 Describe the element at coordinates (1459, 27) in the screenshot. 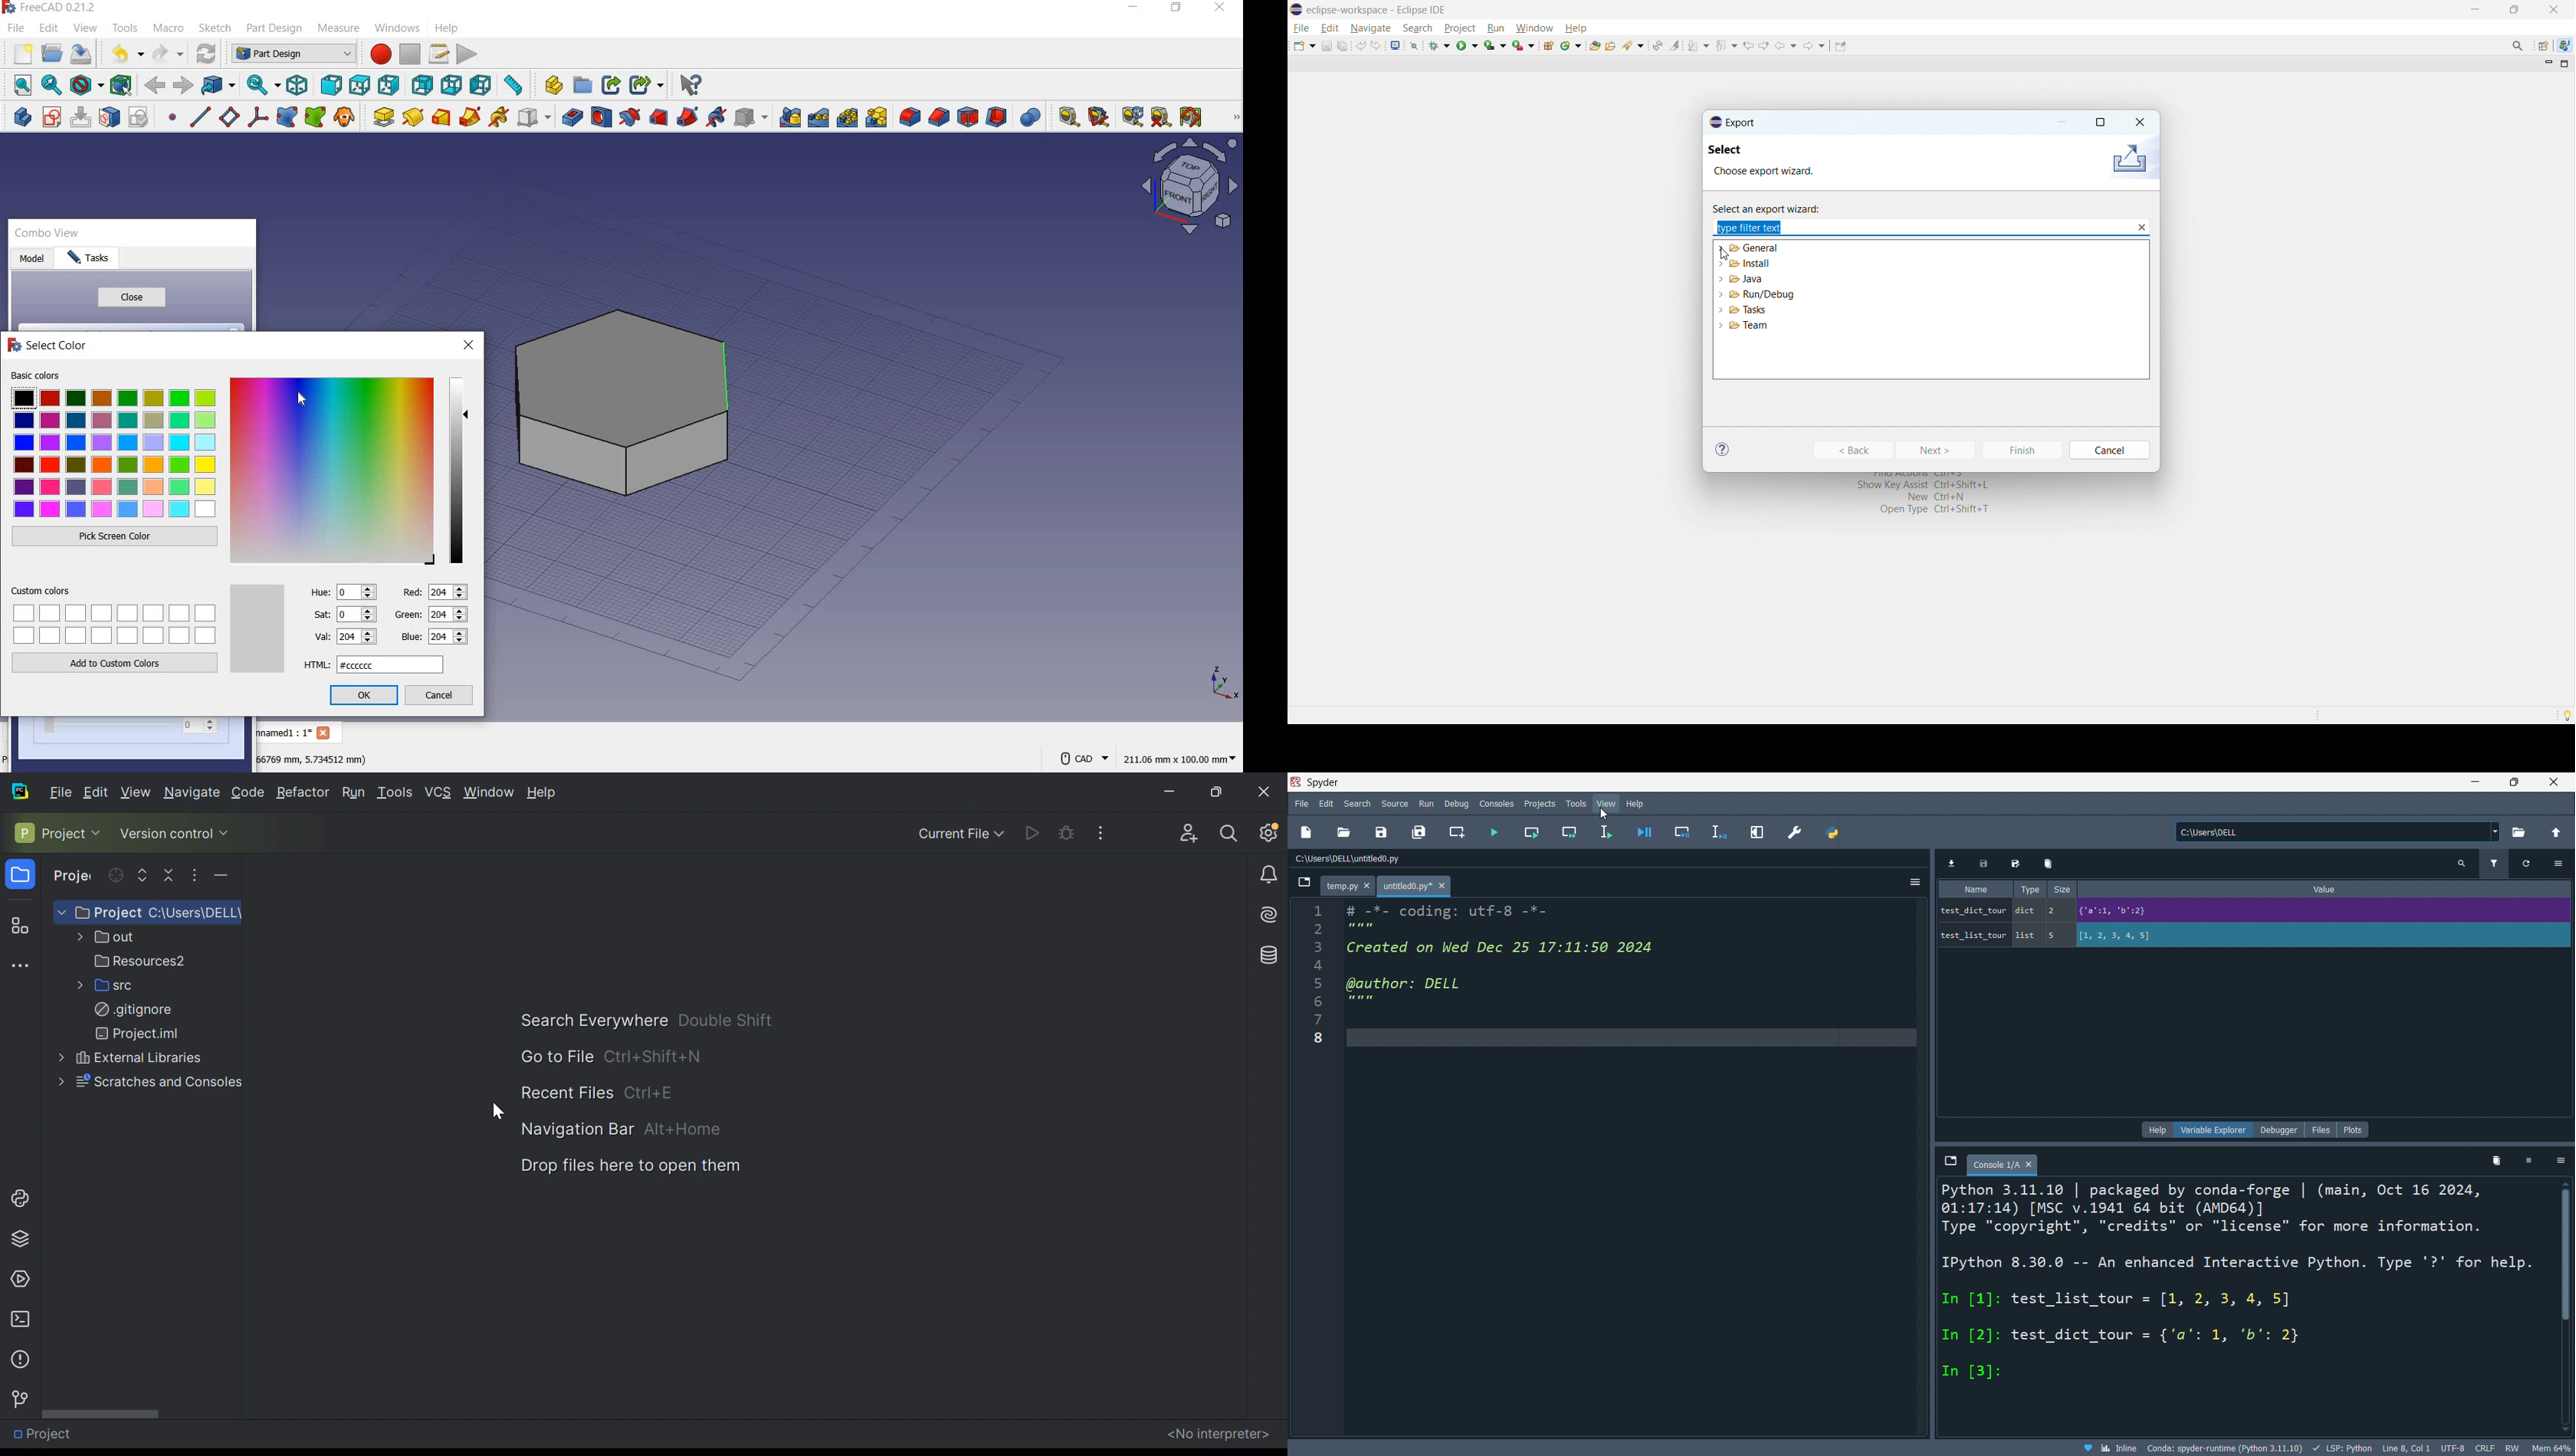

I see `project` at that location.